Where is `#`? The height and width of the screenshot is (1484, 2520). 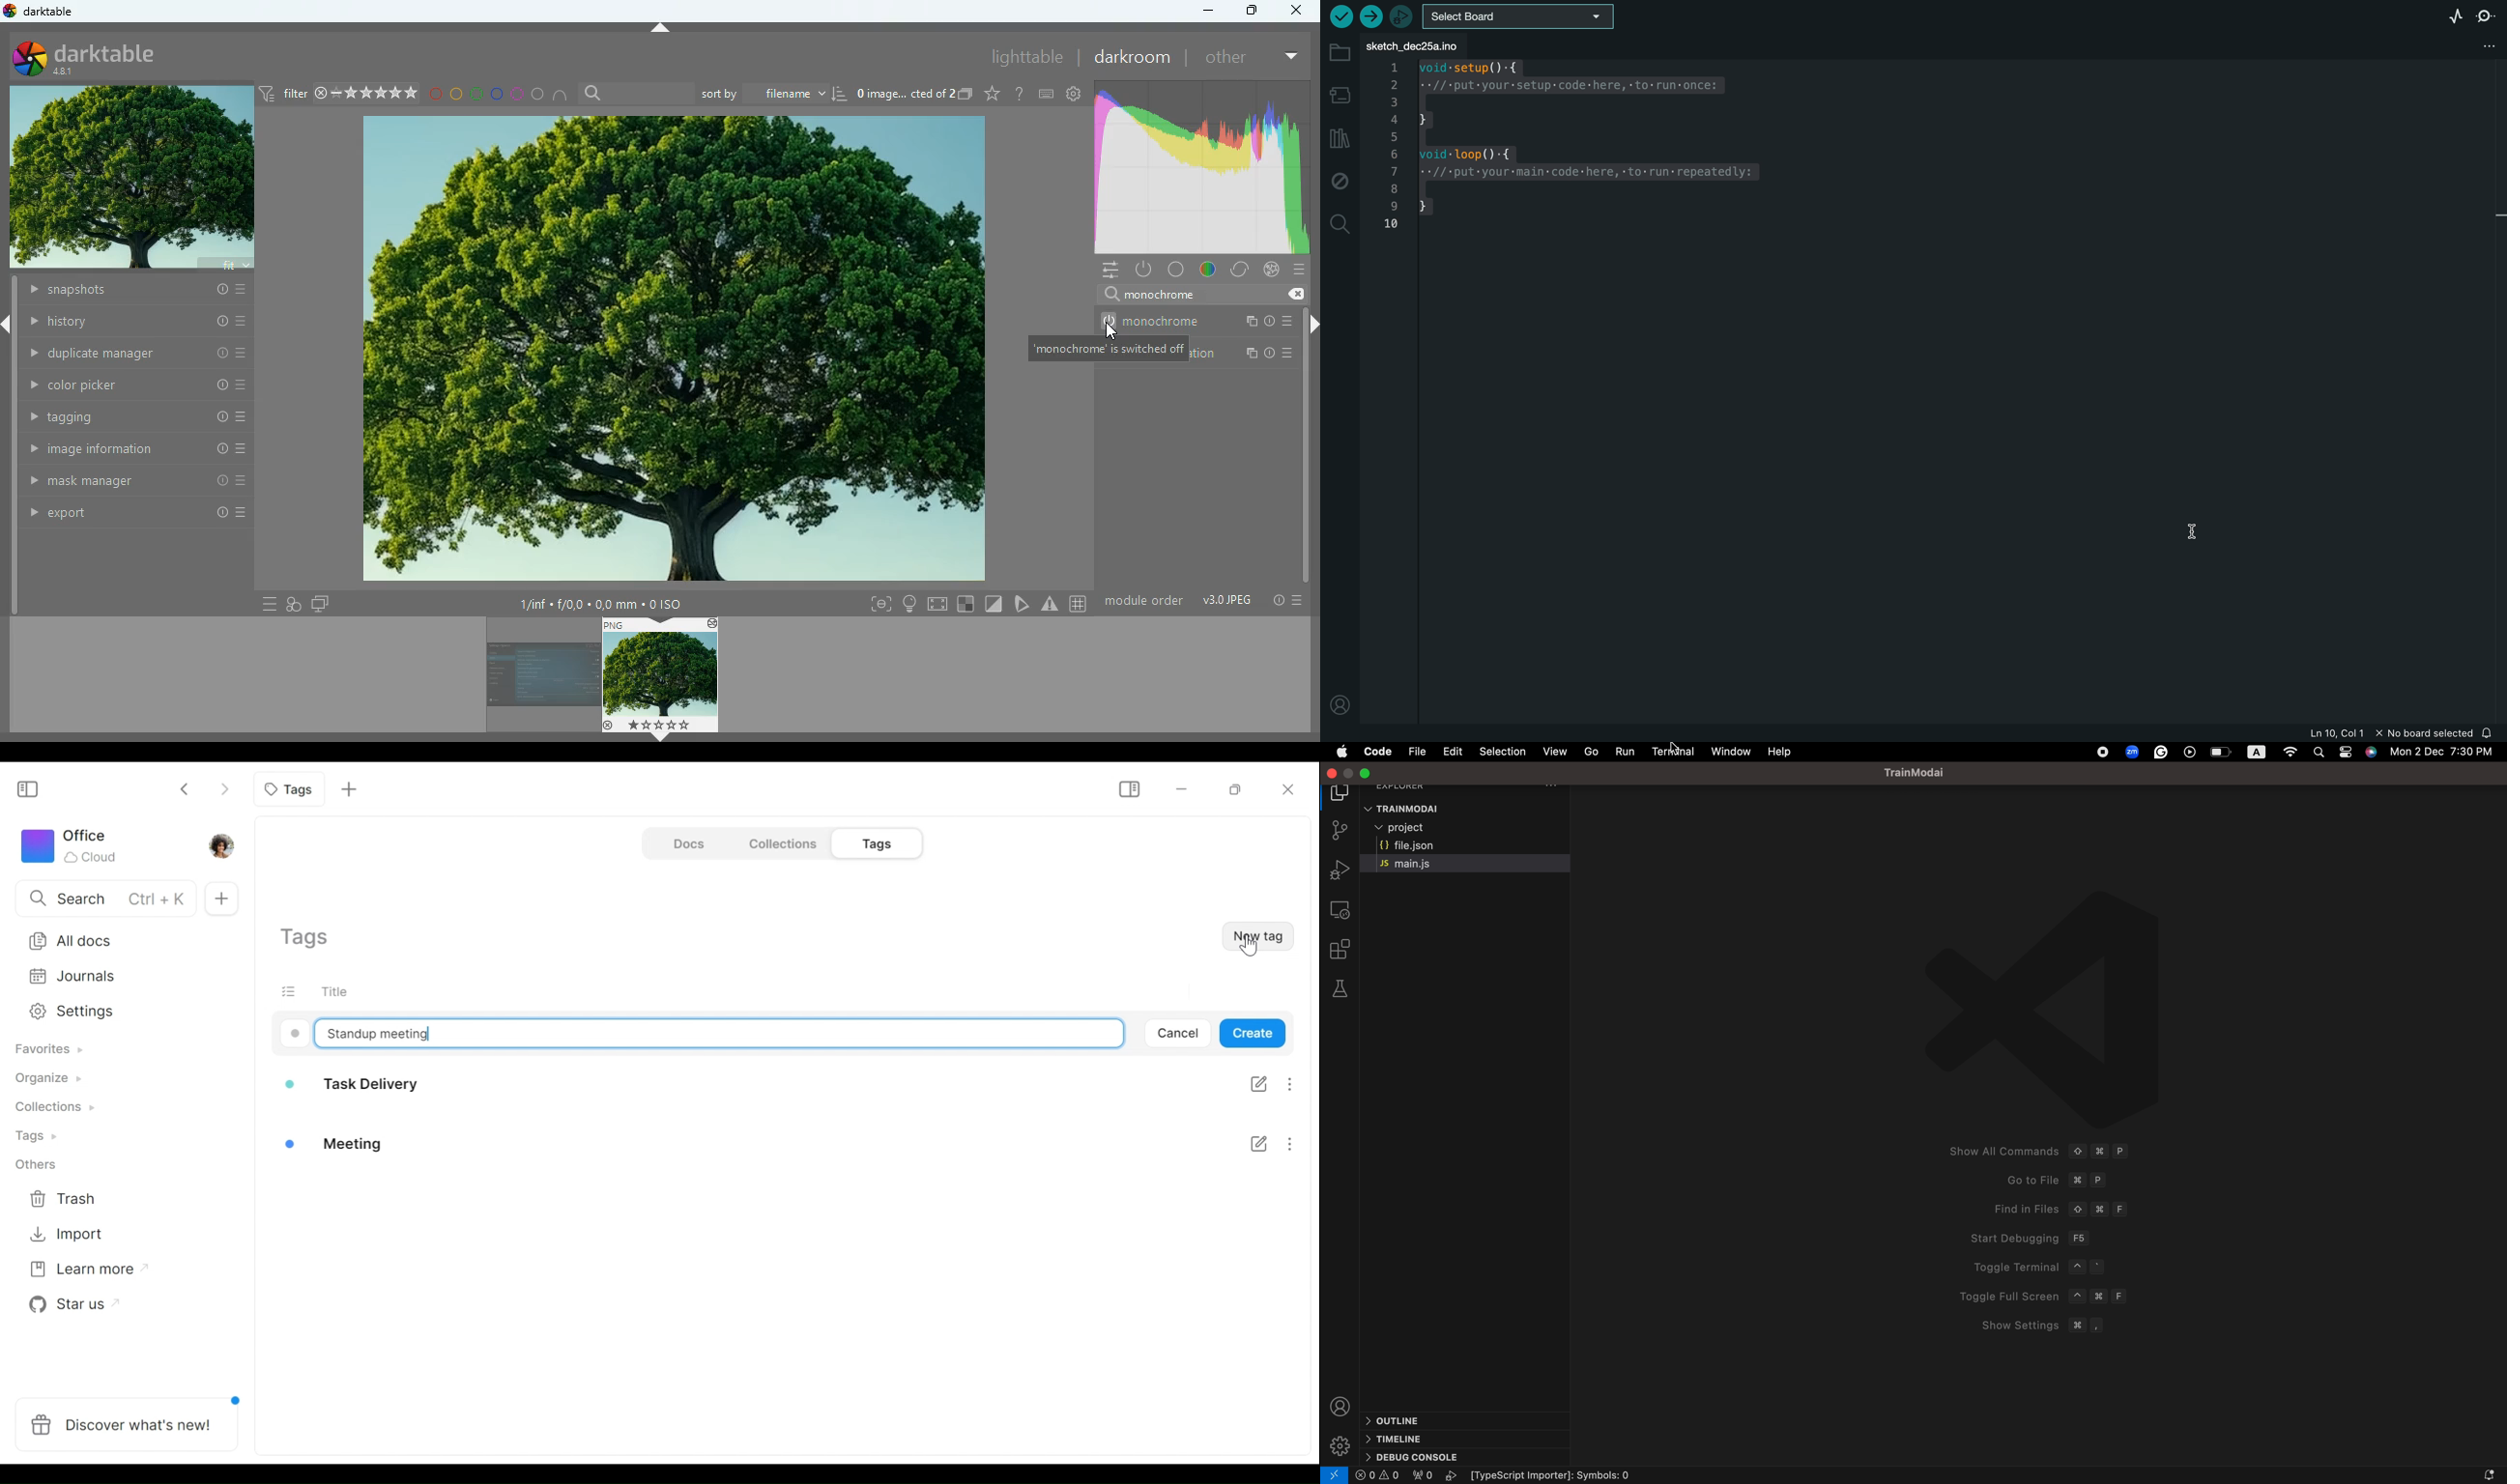 # is located at coordinates (1076, 604).